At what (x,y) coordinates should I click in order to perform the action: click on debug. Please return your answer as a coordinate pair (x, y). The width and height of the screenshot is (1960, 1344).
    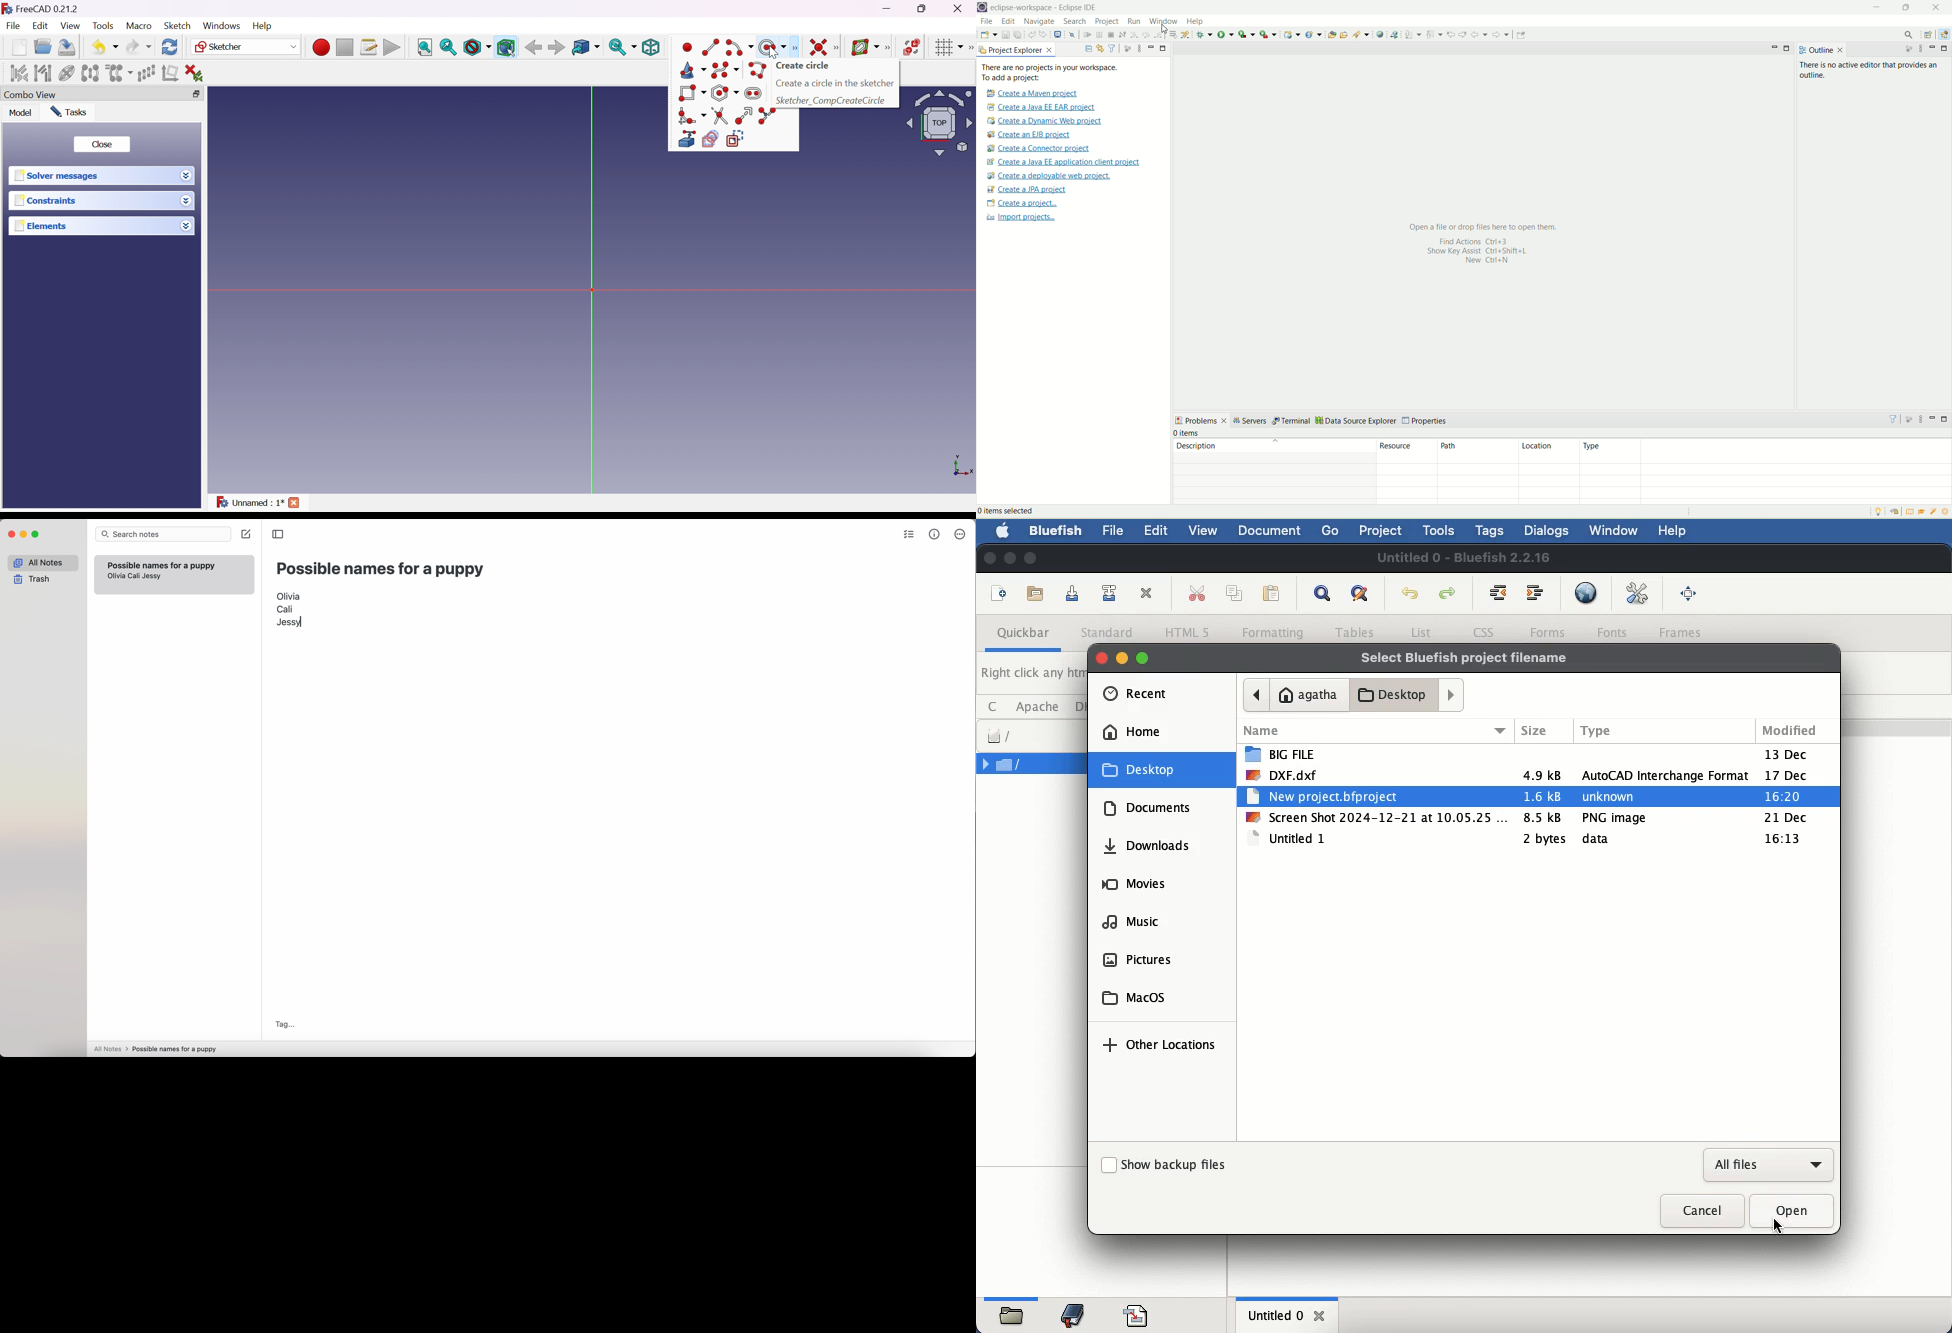
    Looking at the image, I should click on (1207, 35).